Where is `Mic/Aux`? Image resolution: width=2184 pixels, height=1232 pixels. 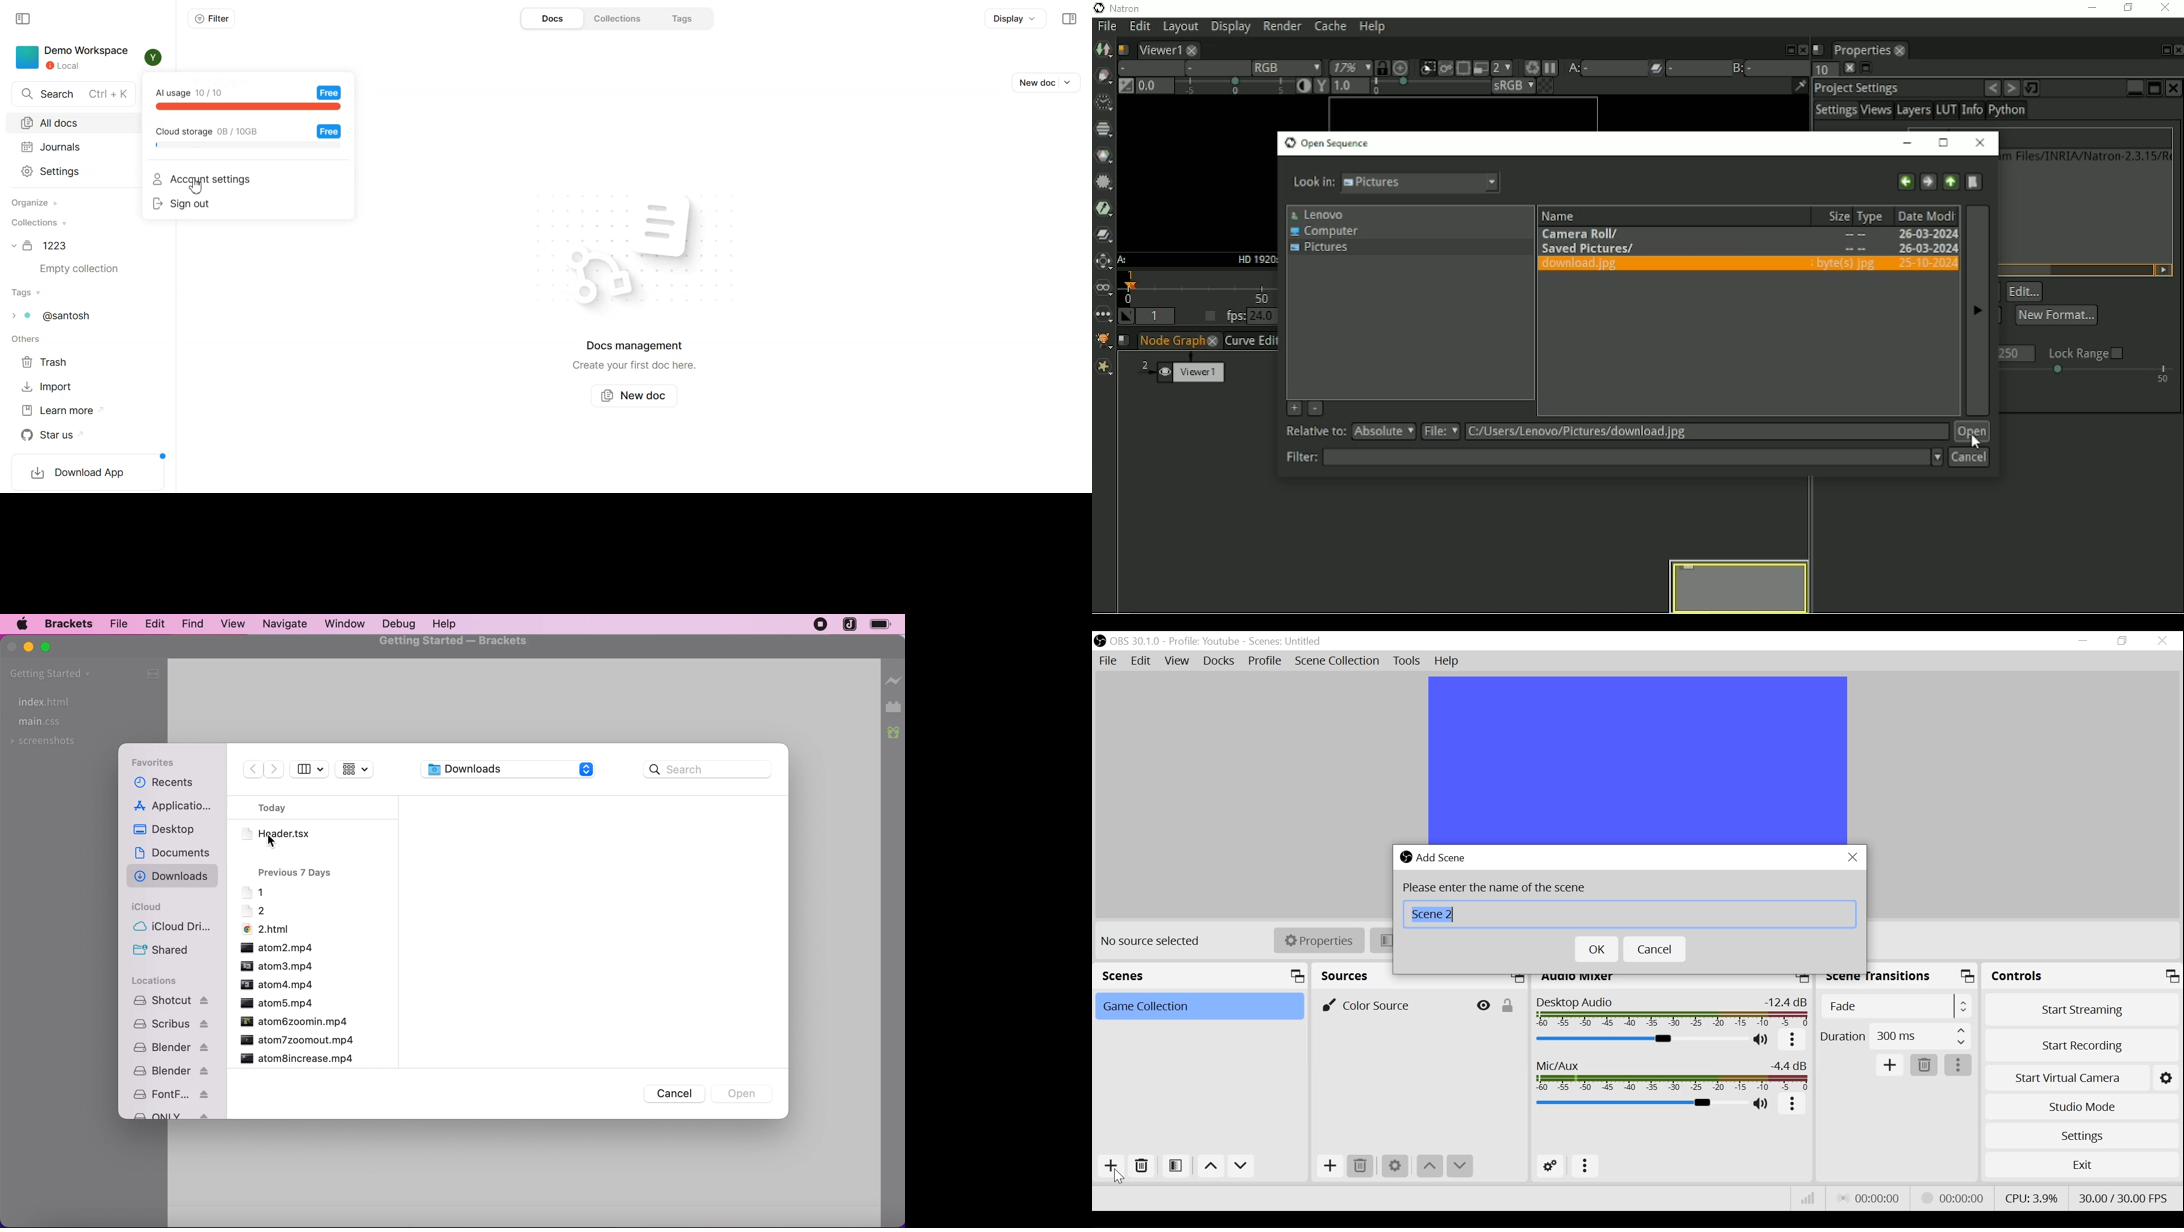 Mic/Aux is located at coordinates (1674, 1076).